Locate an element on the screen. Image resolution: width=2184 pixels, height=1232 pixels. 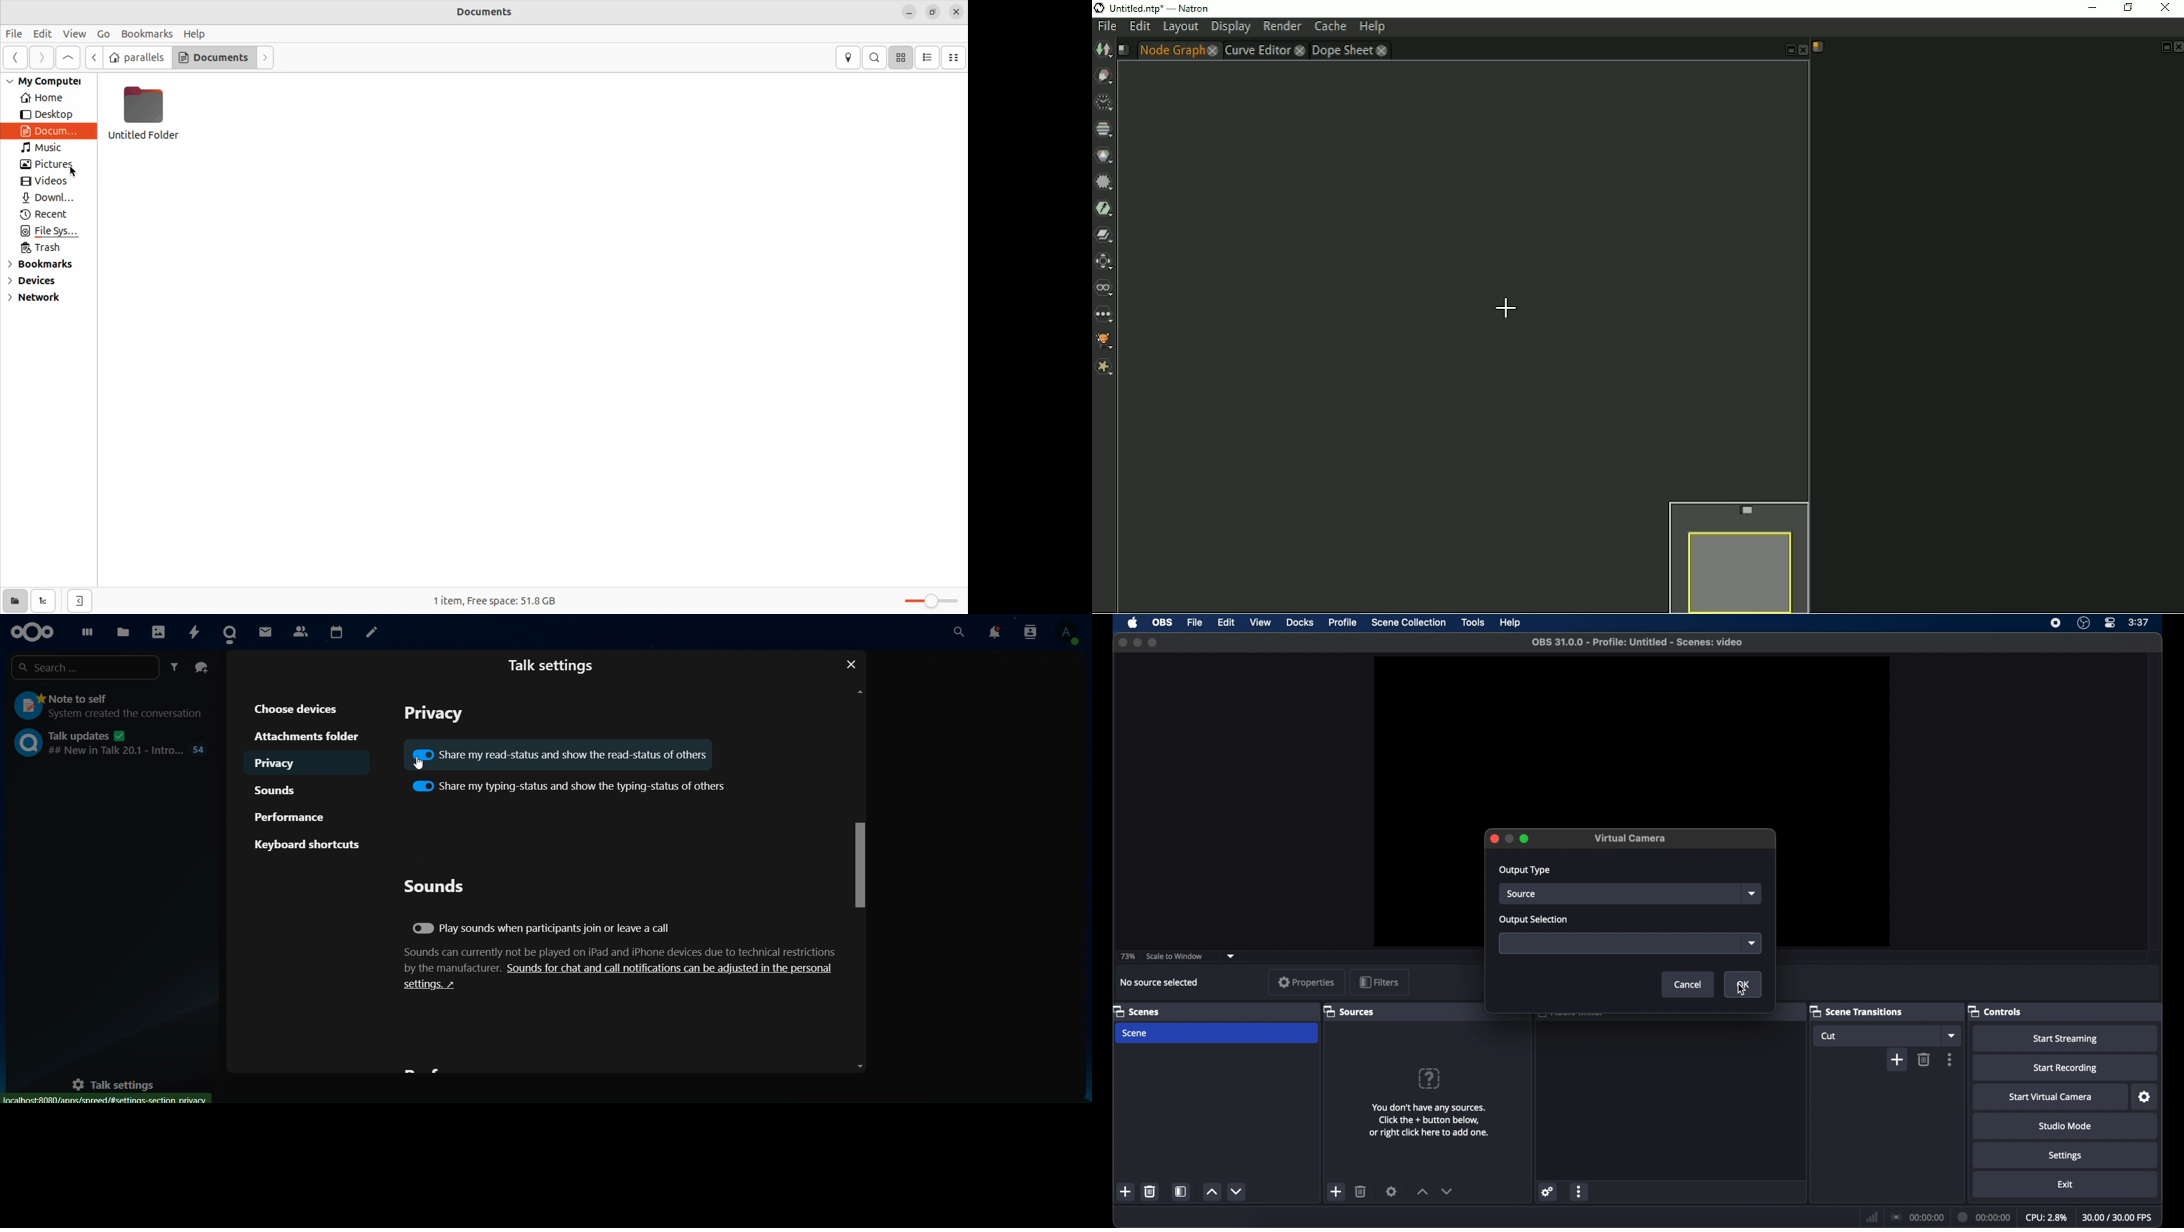
maximize is located at coordinates (1154, 642).